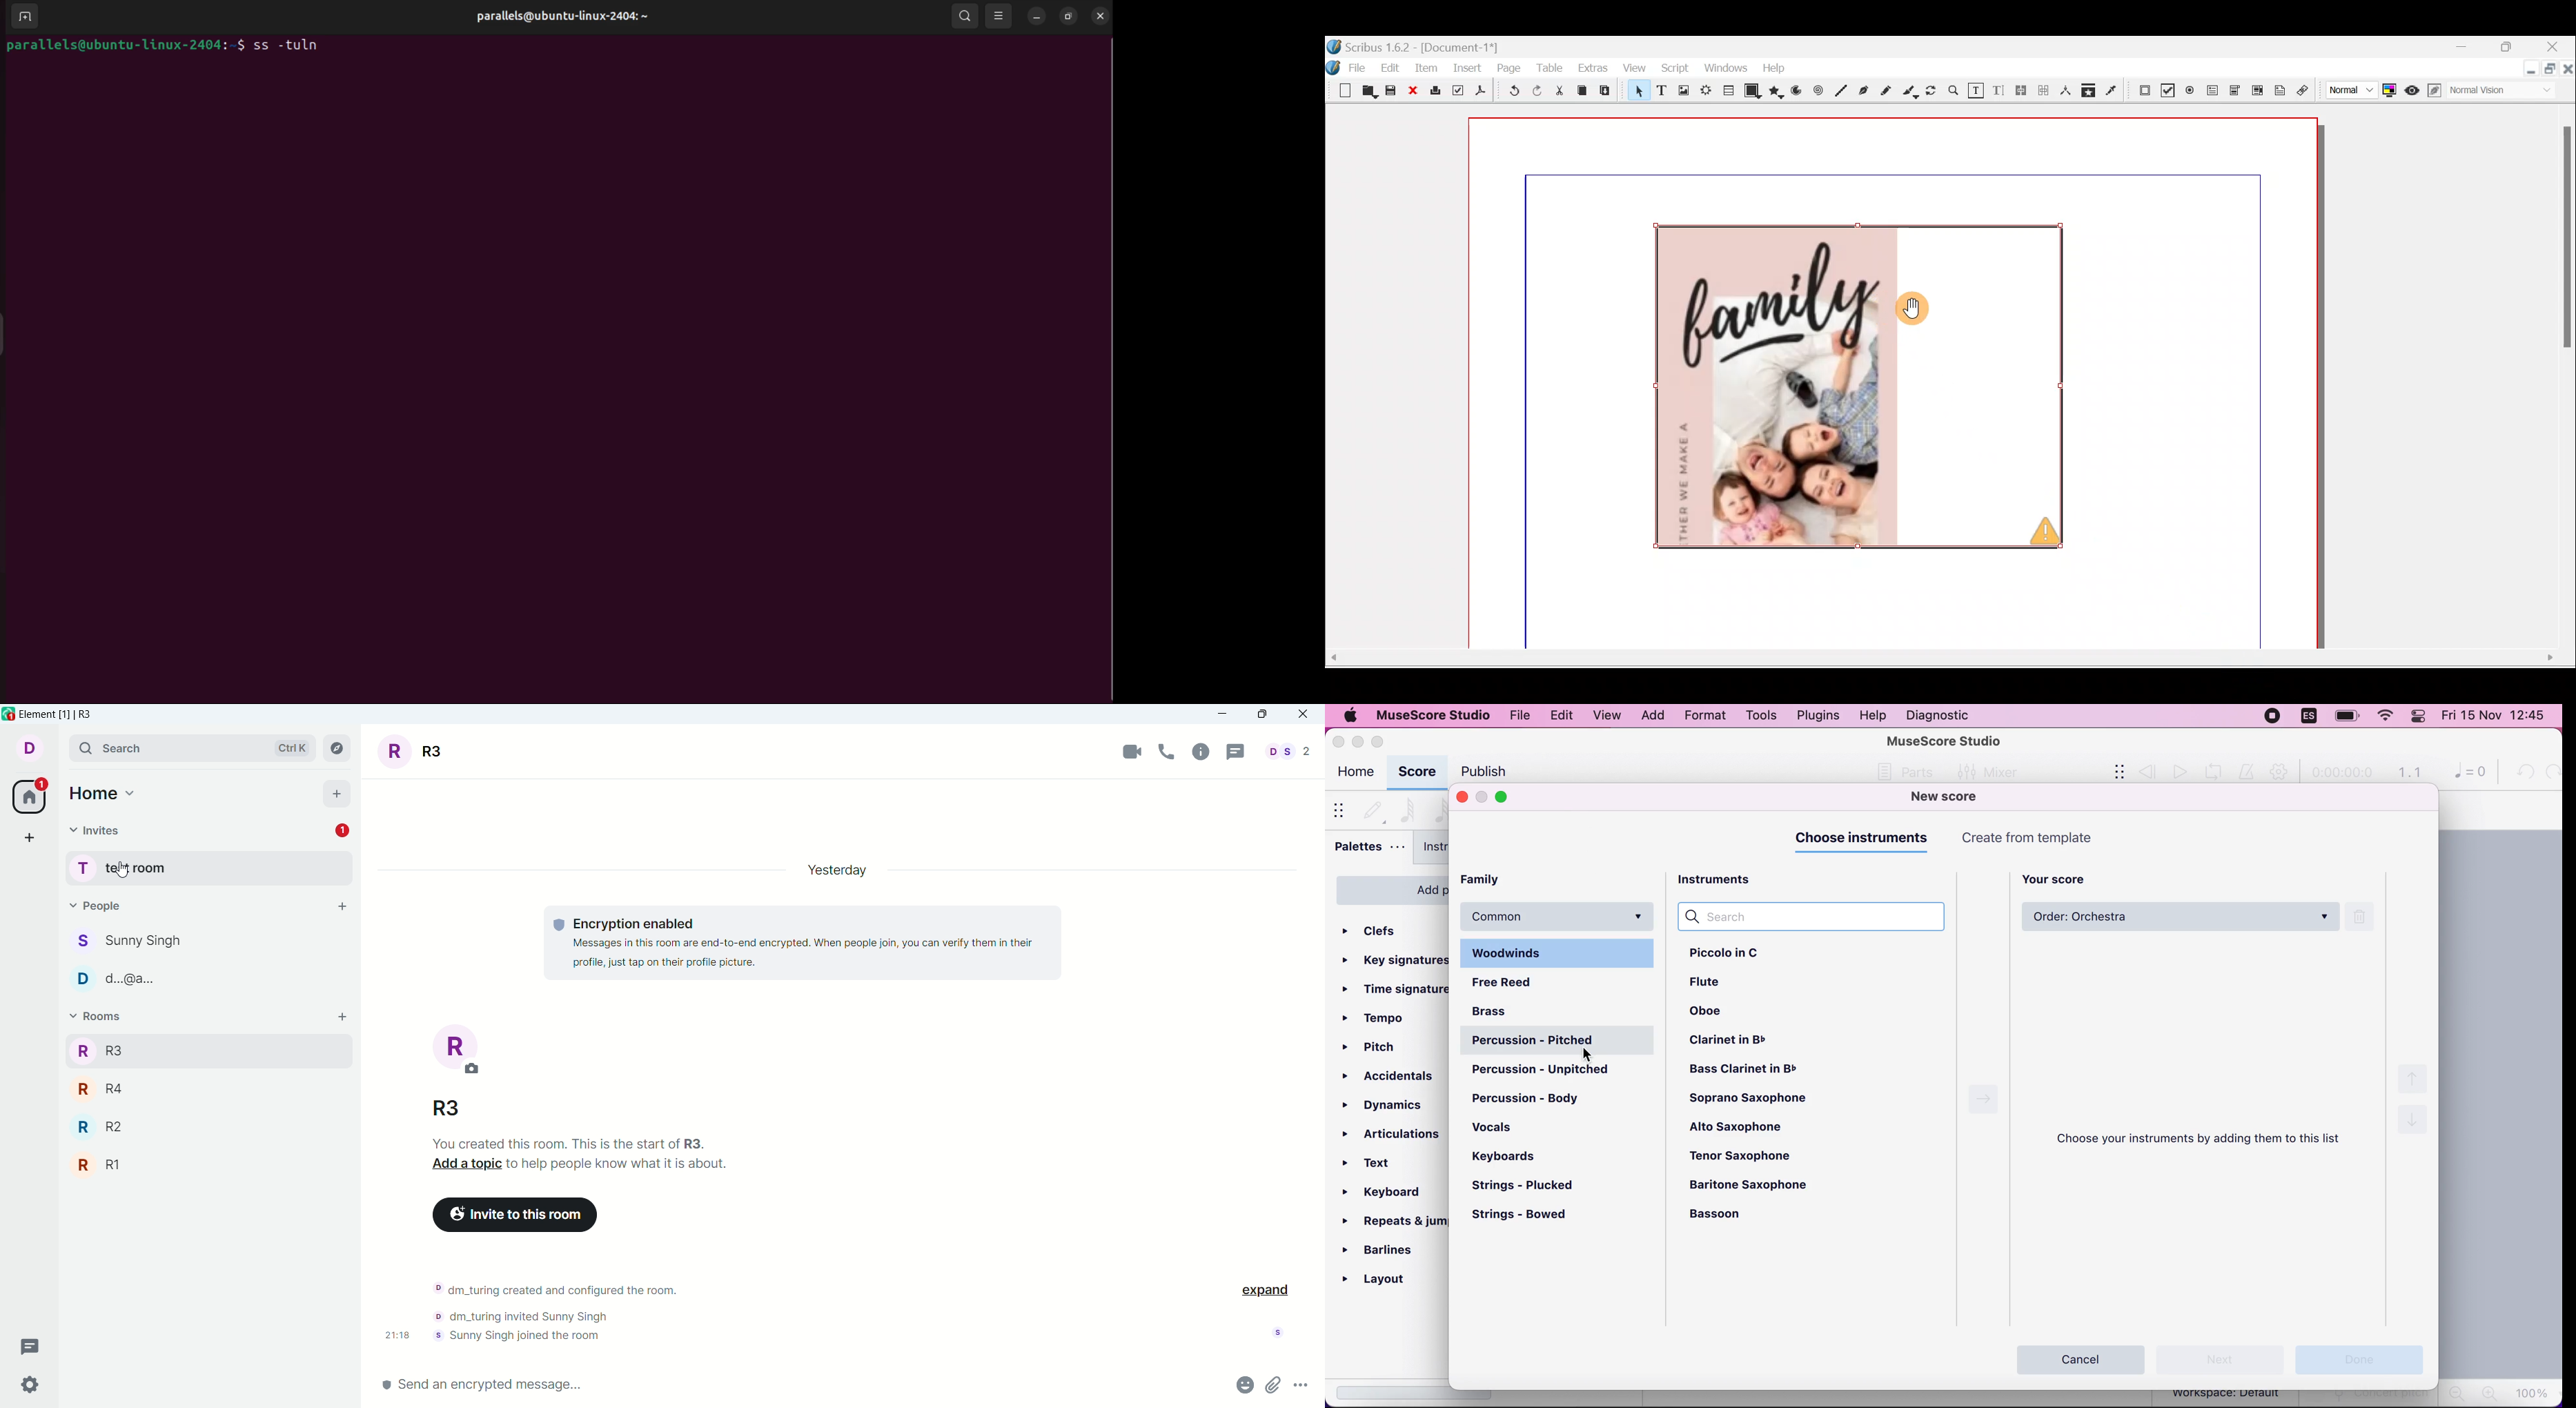 This screenshot has width=2576, height=1428. I want to click on strings - plucked, so click(1530, 1187).